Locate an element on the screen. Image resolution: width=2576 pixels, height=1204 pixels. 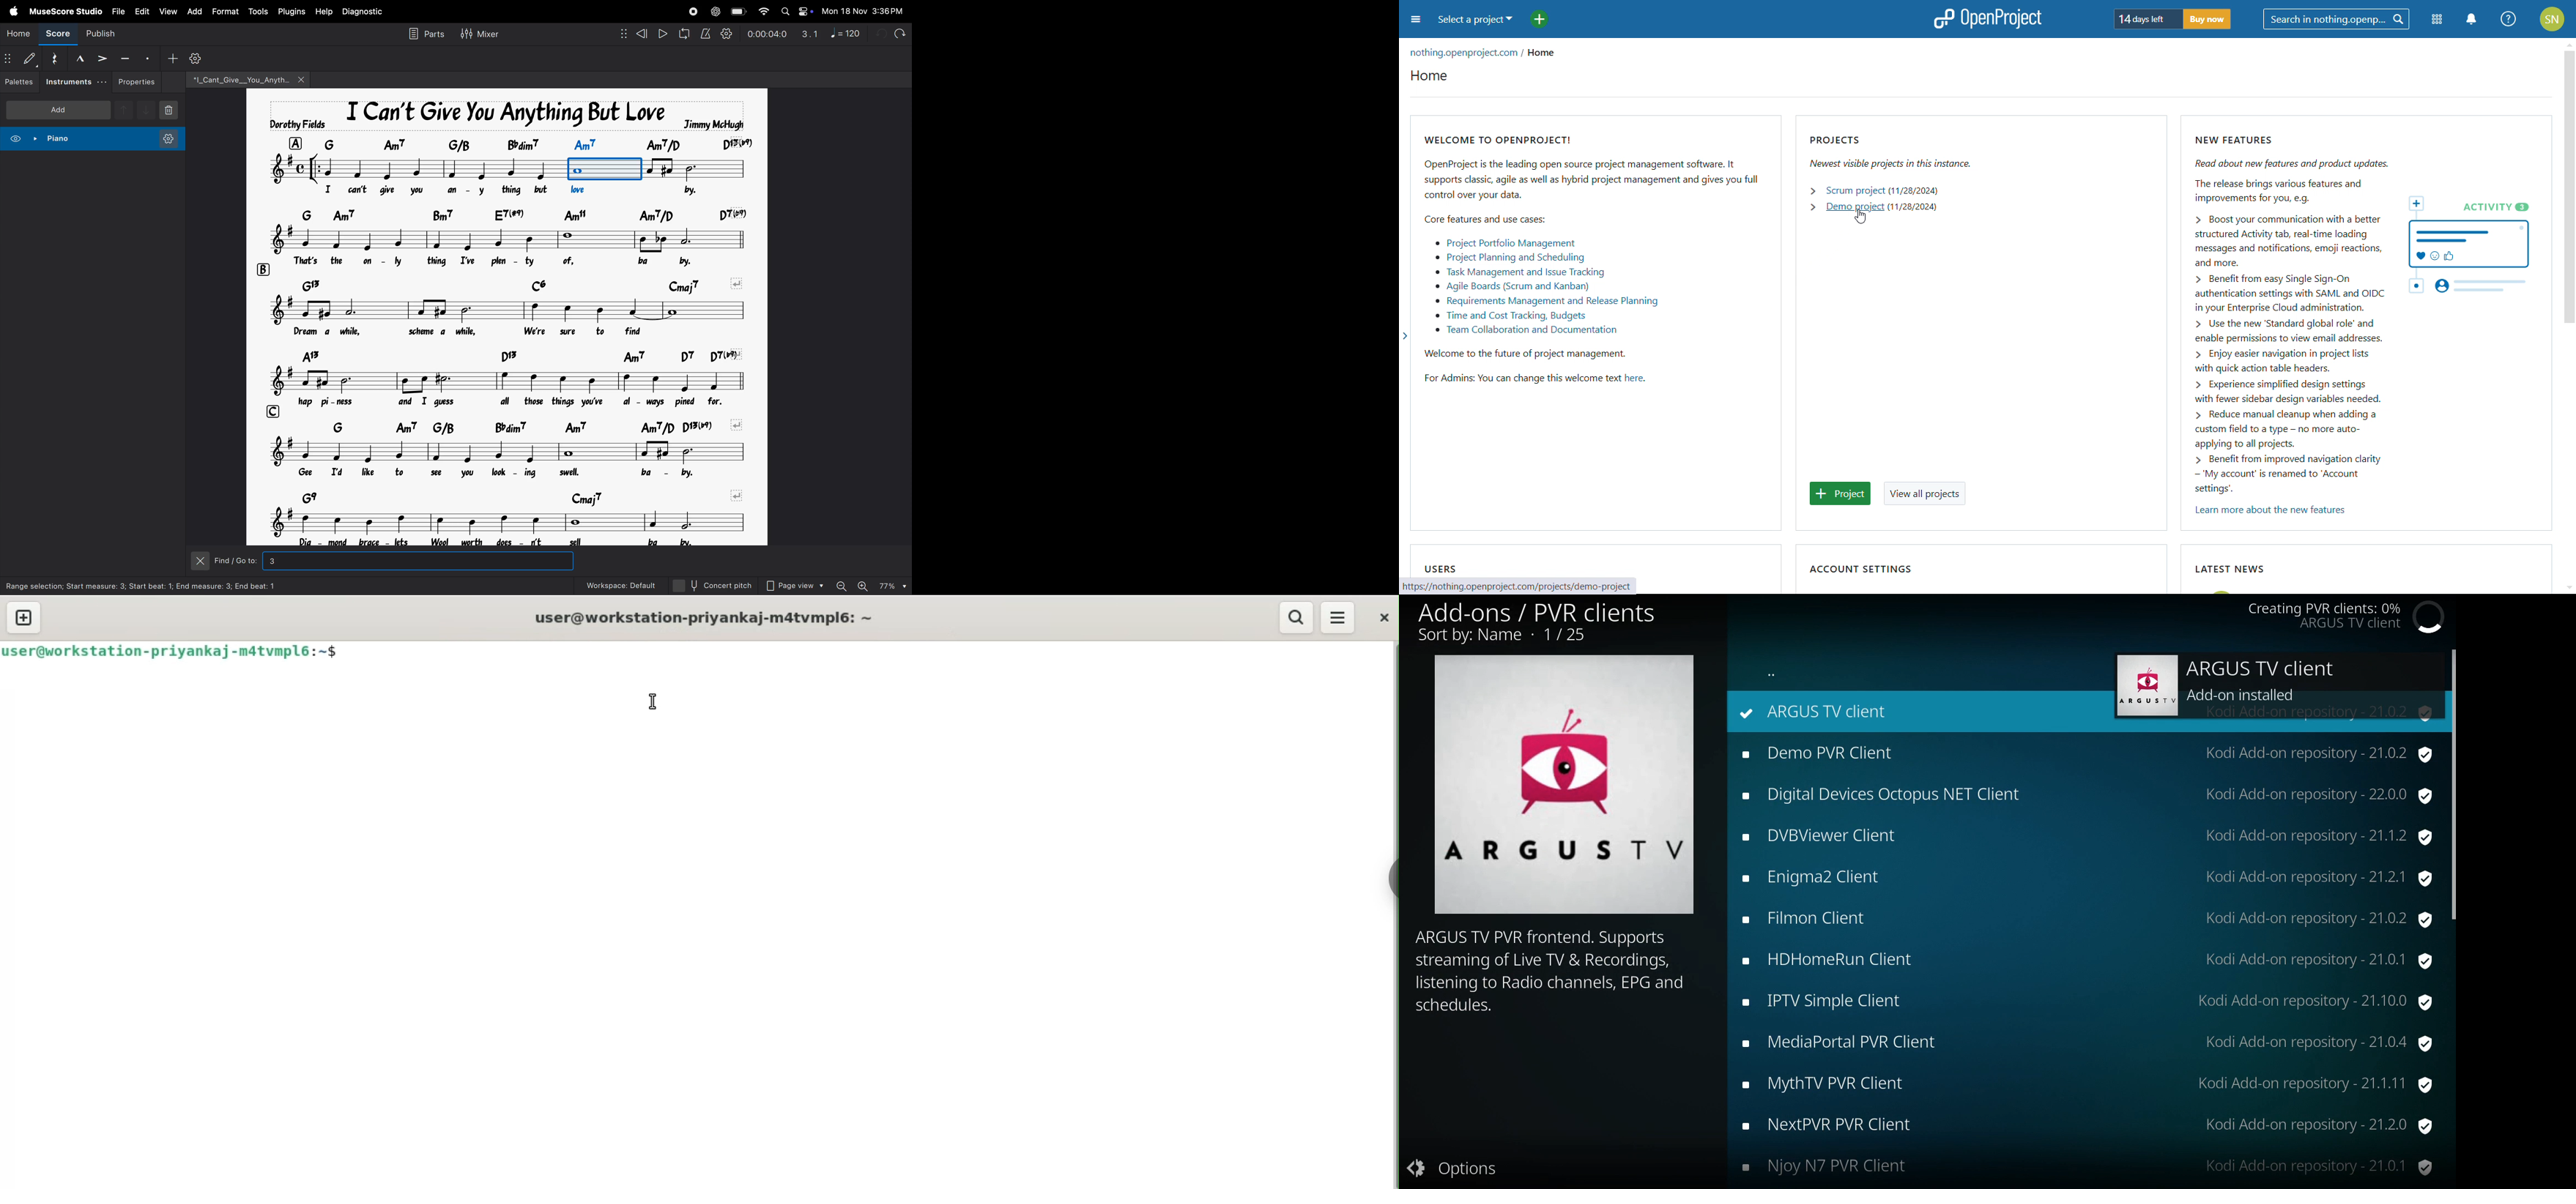
instrument setting is located at coordinates (168, 140).